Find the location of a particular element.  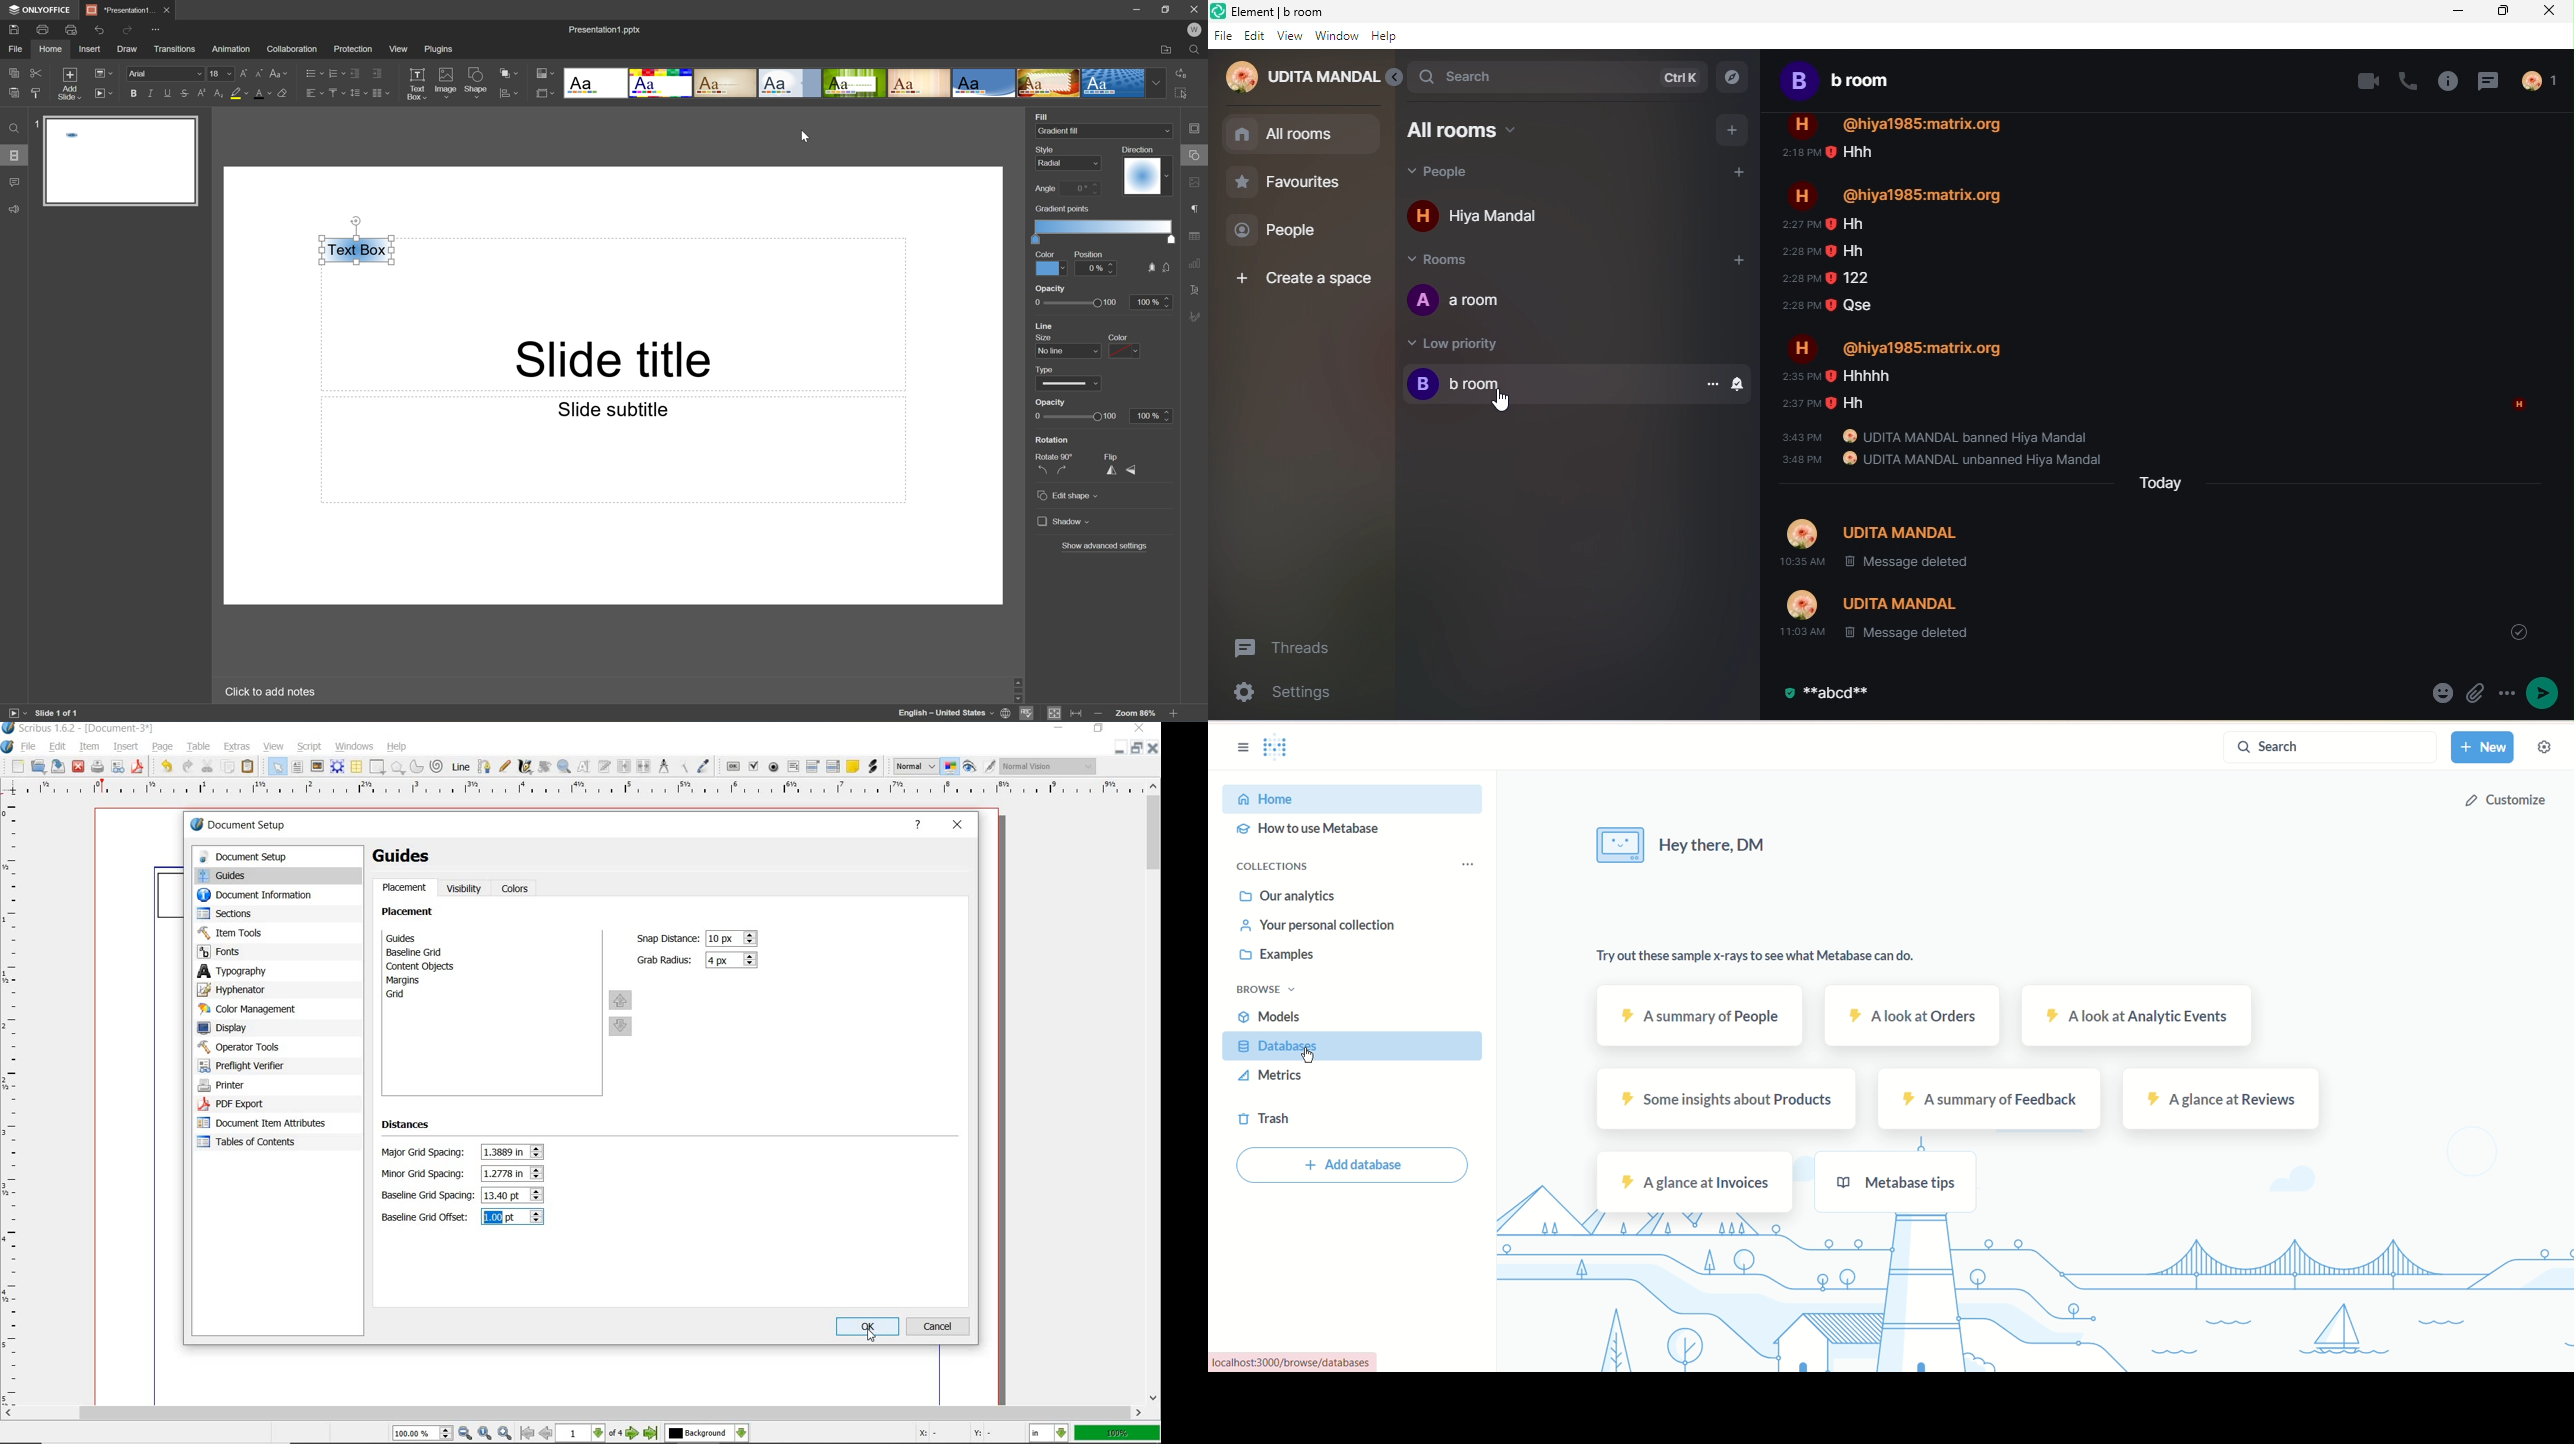

attachment is located at coordinates (2473, 695).